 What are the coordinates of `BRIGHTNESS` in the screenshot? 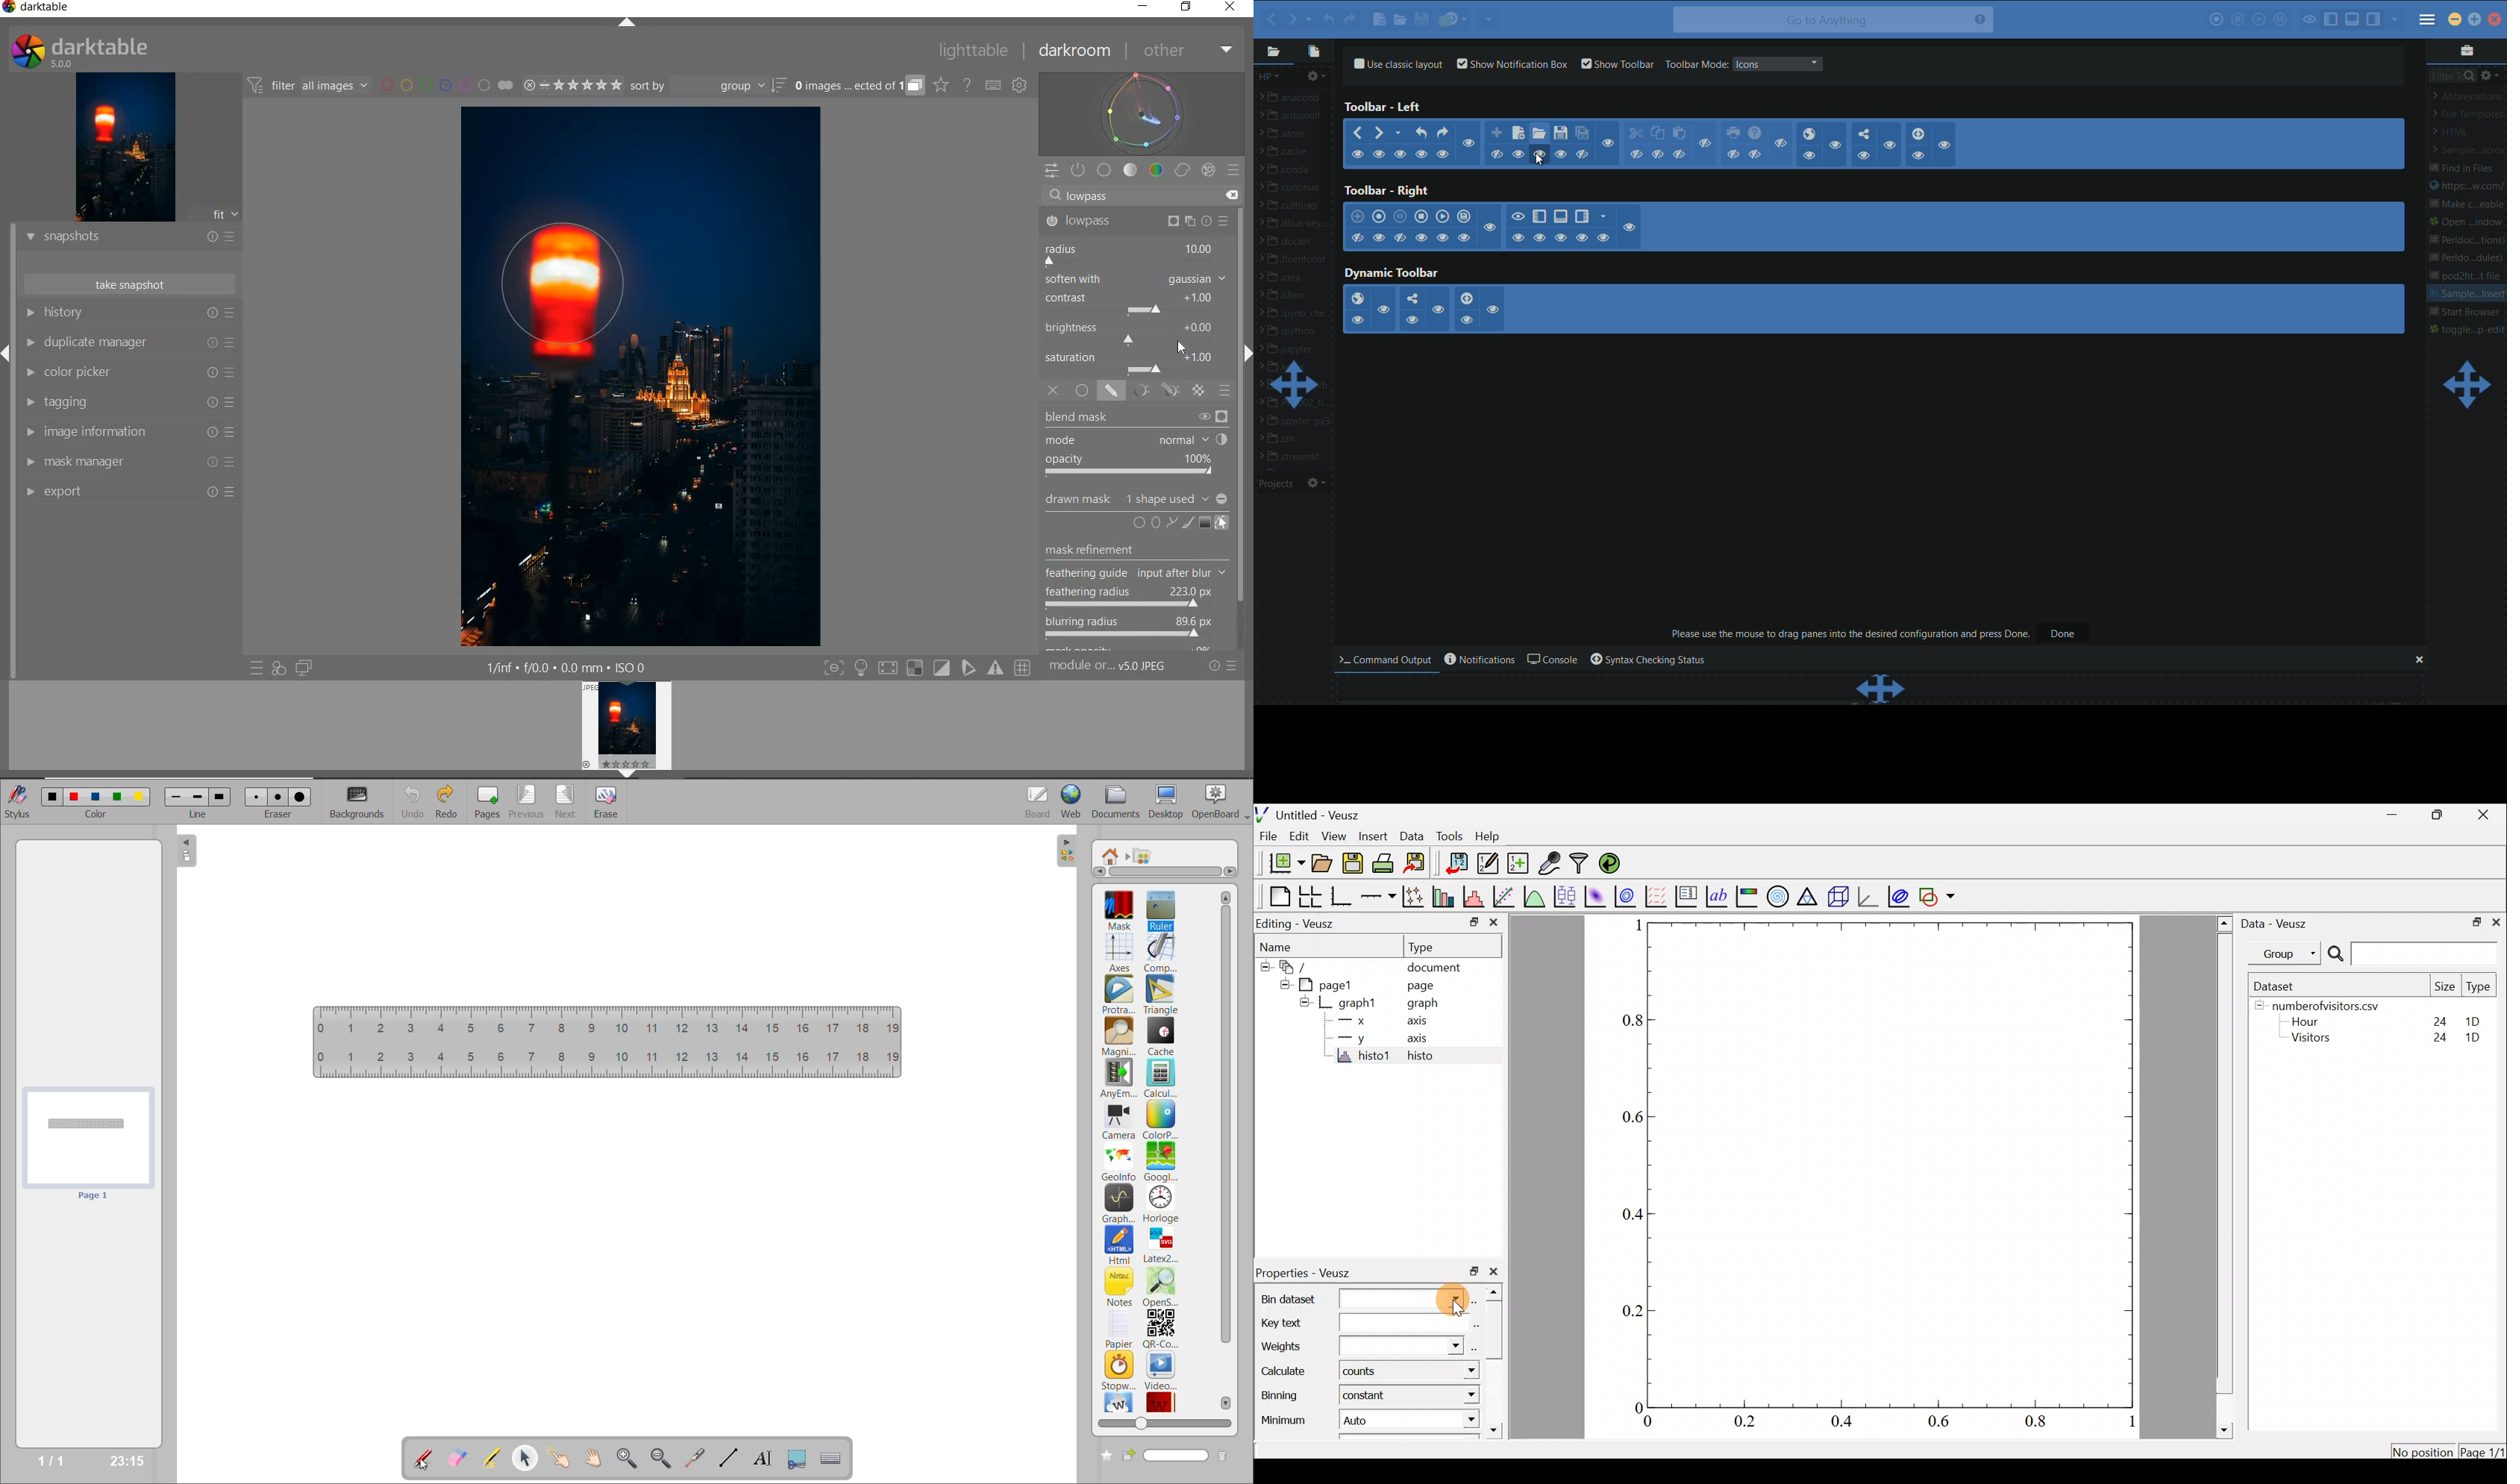 It's located at (1135, 332).